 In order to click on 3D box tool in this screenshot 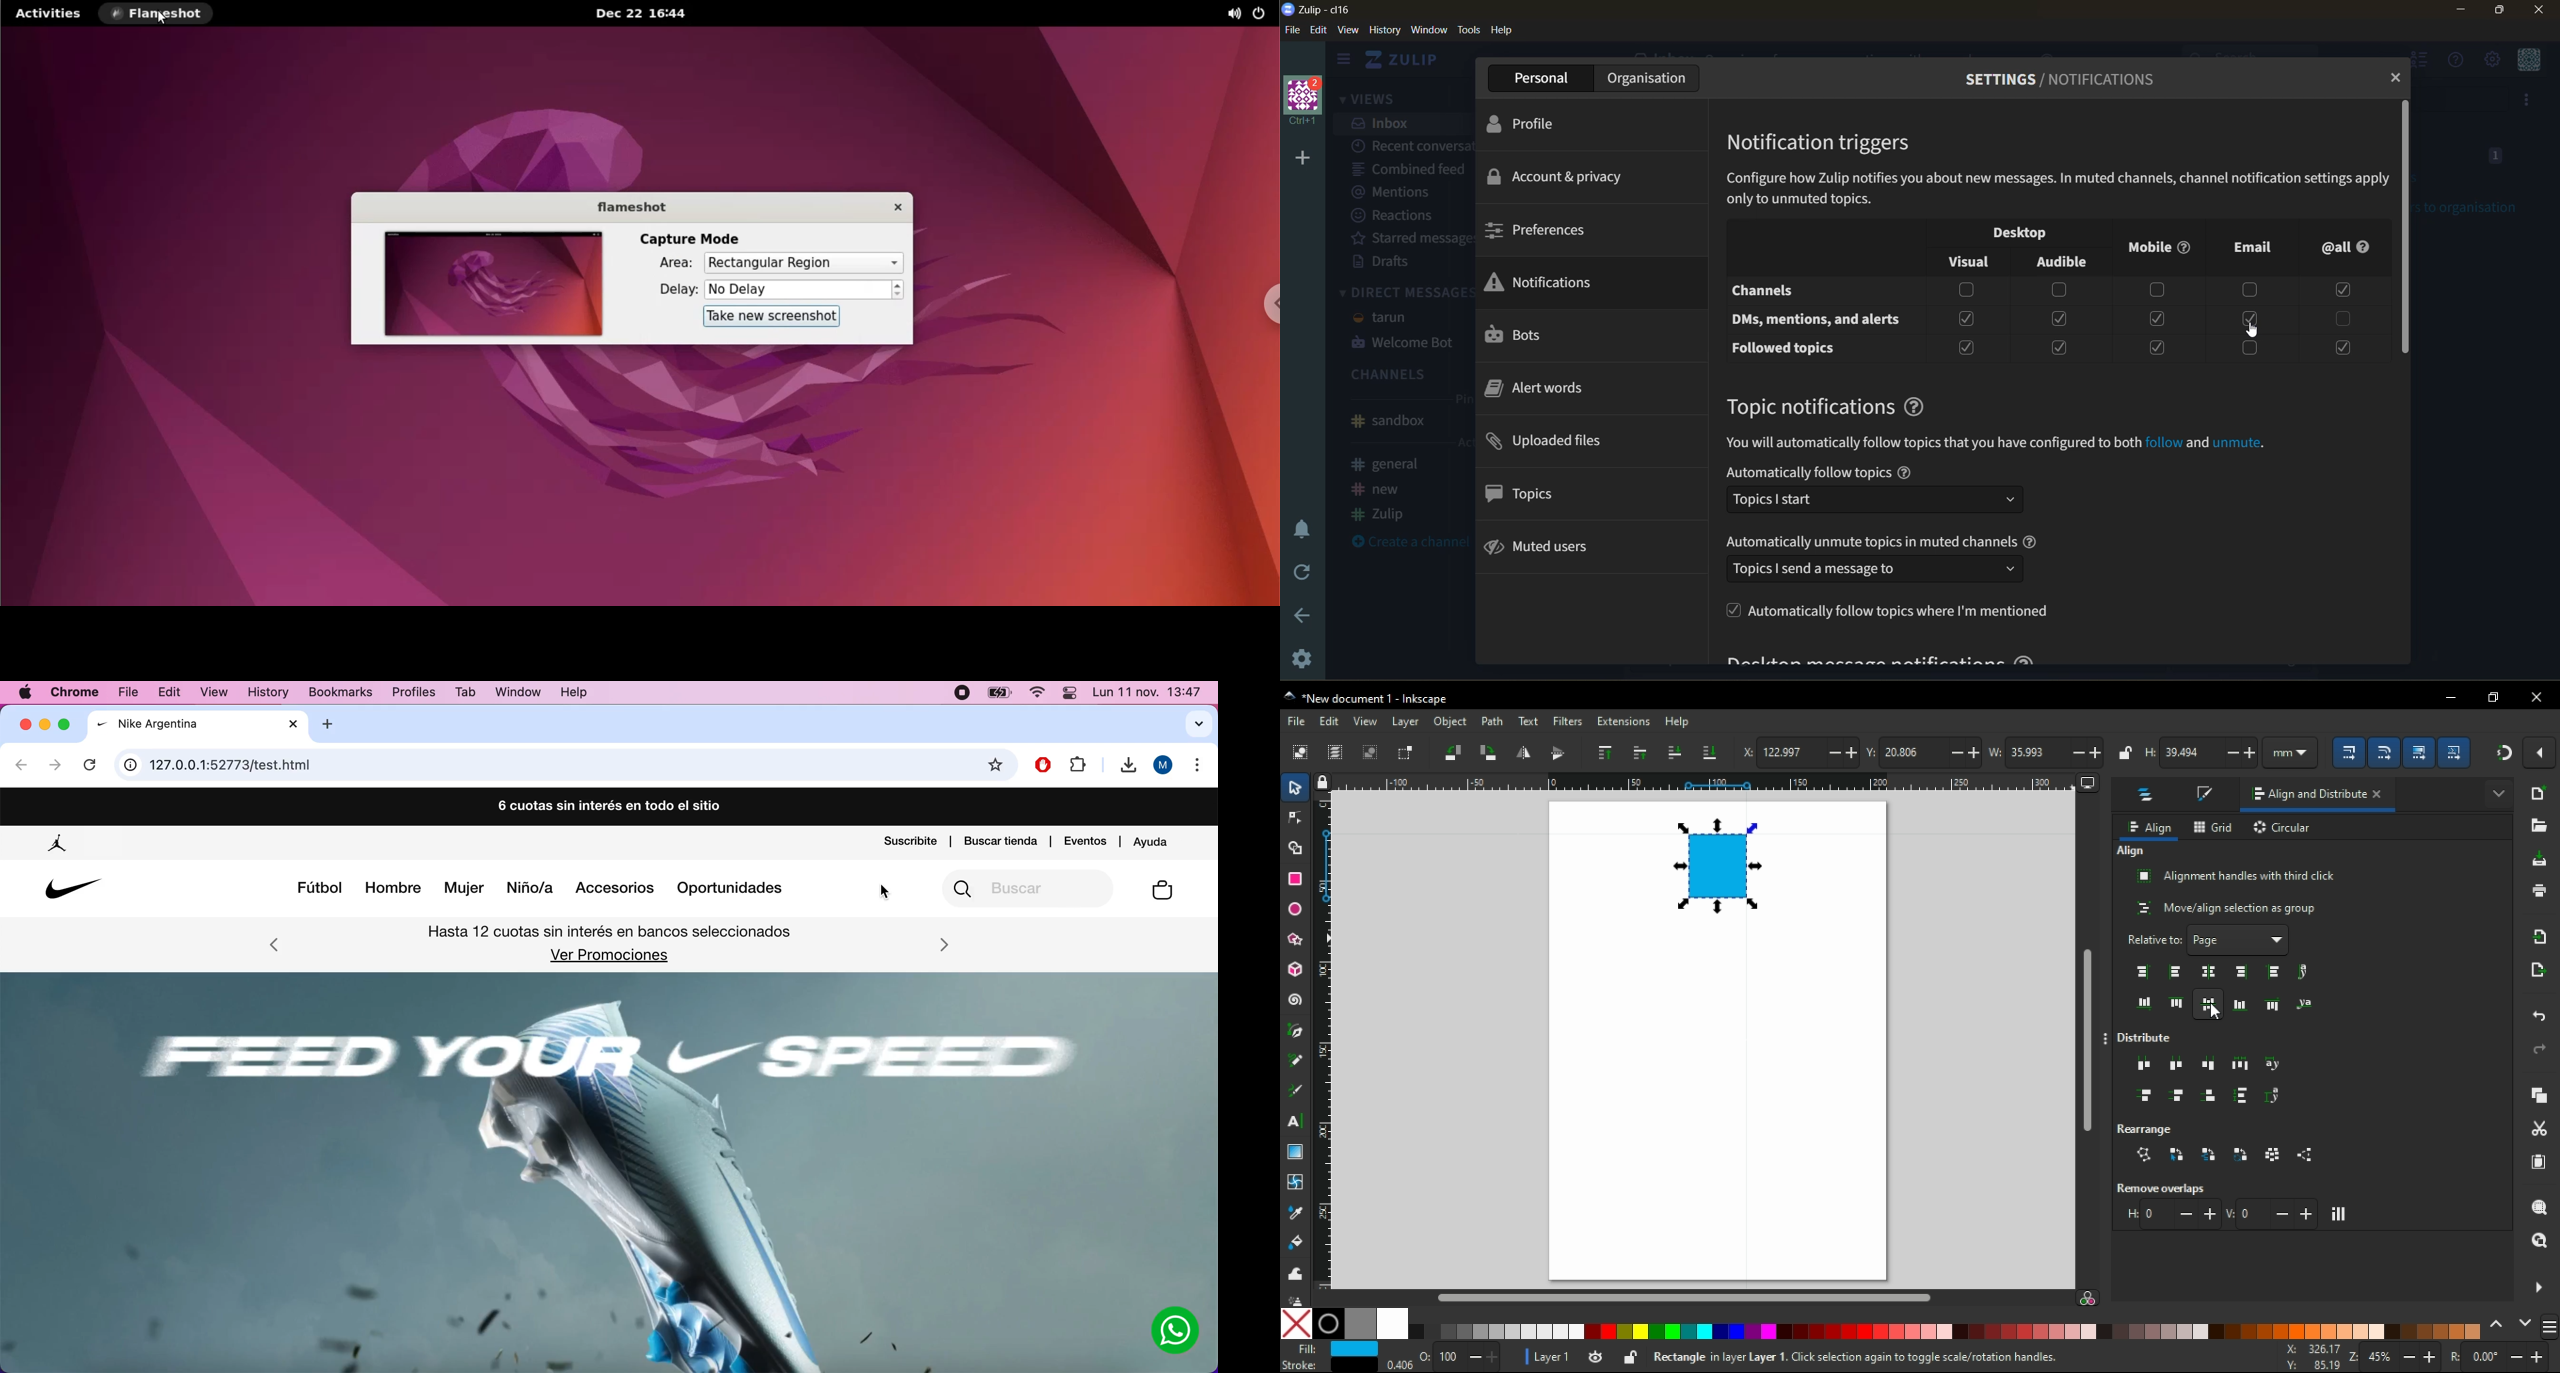, I will do `click(1294, 969)`.